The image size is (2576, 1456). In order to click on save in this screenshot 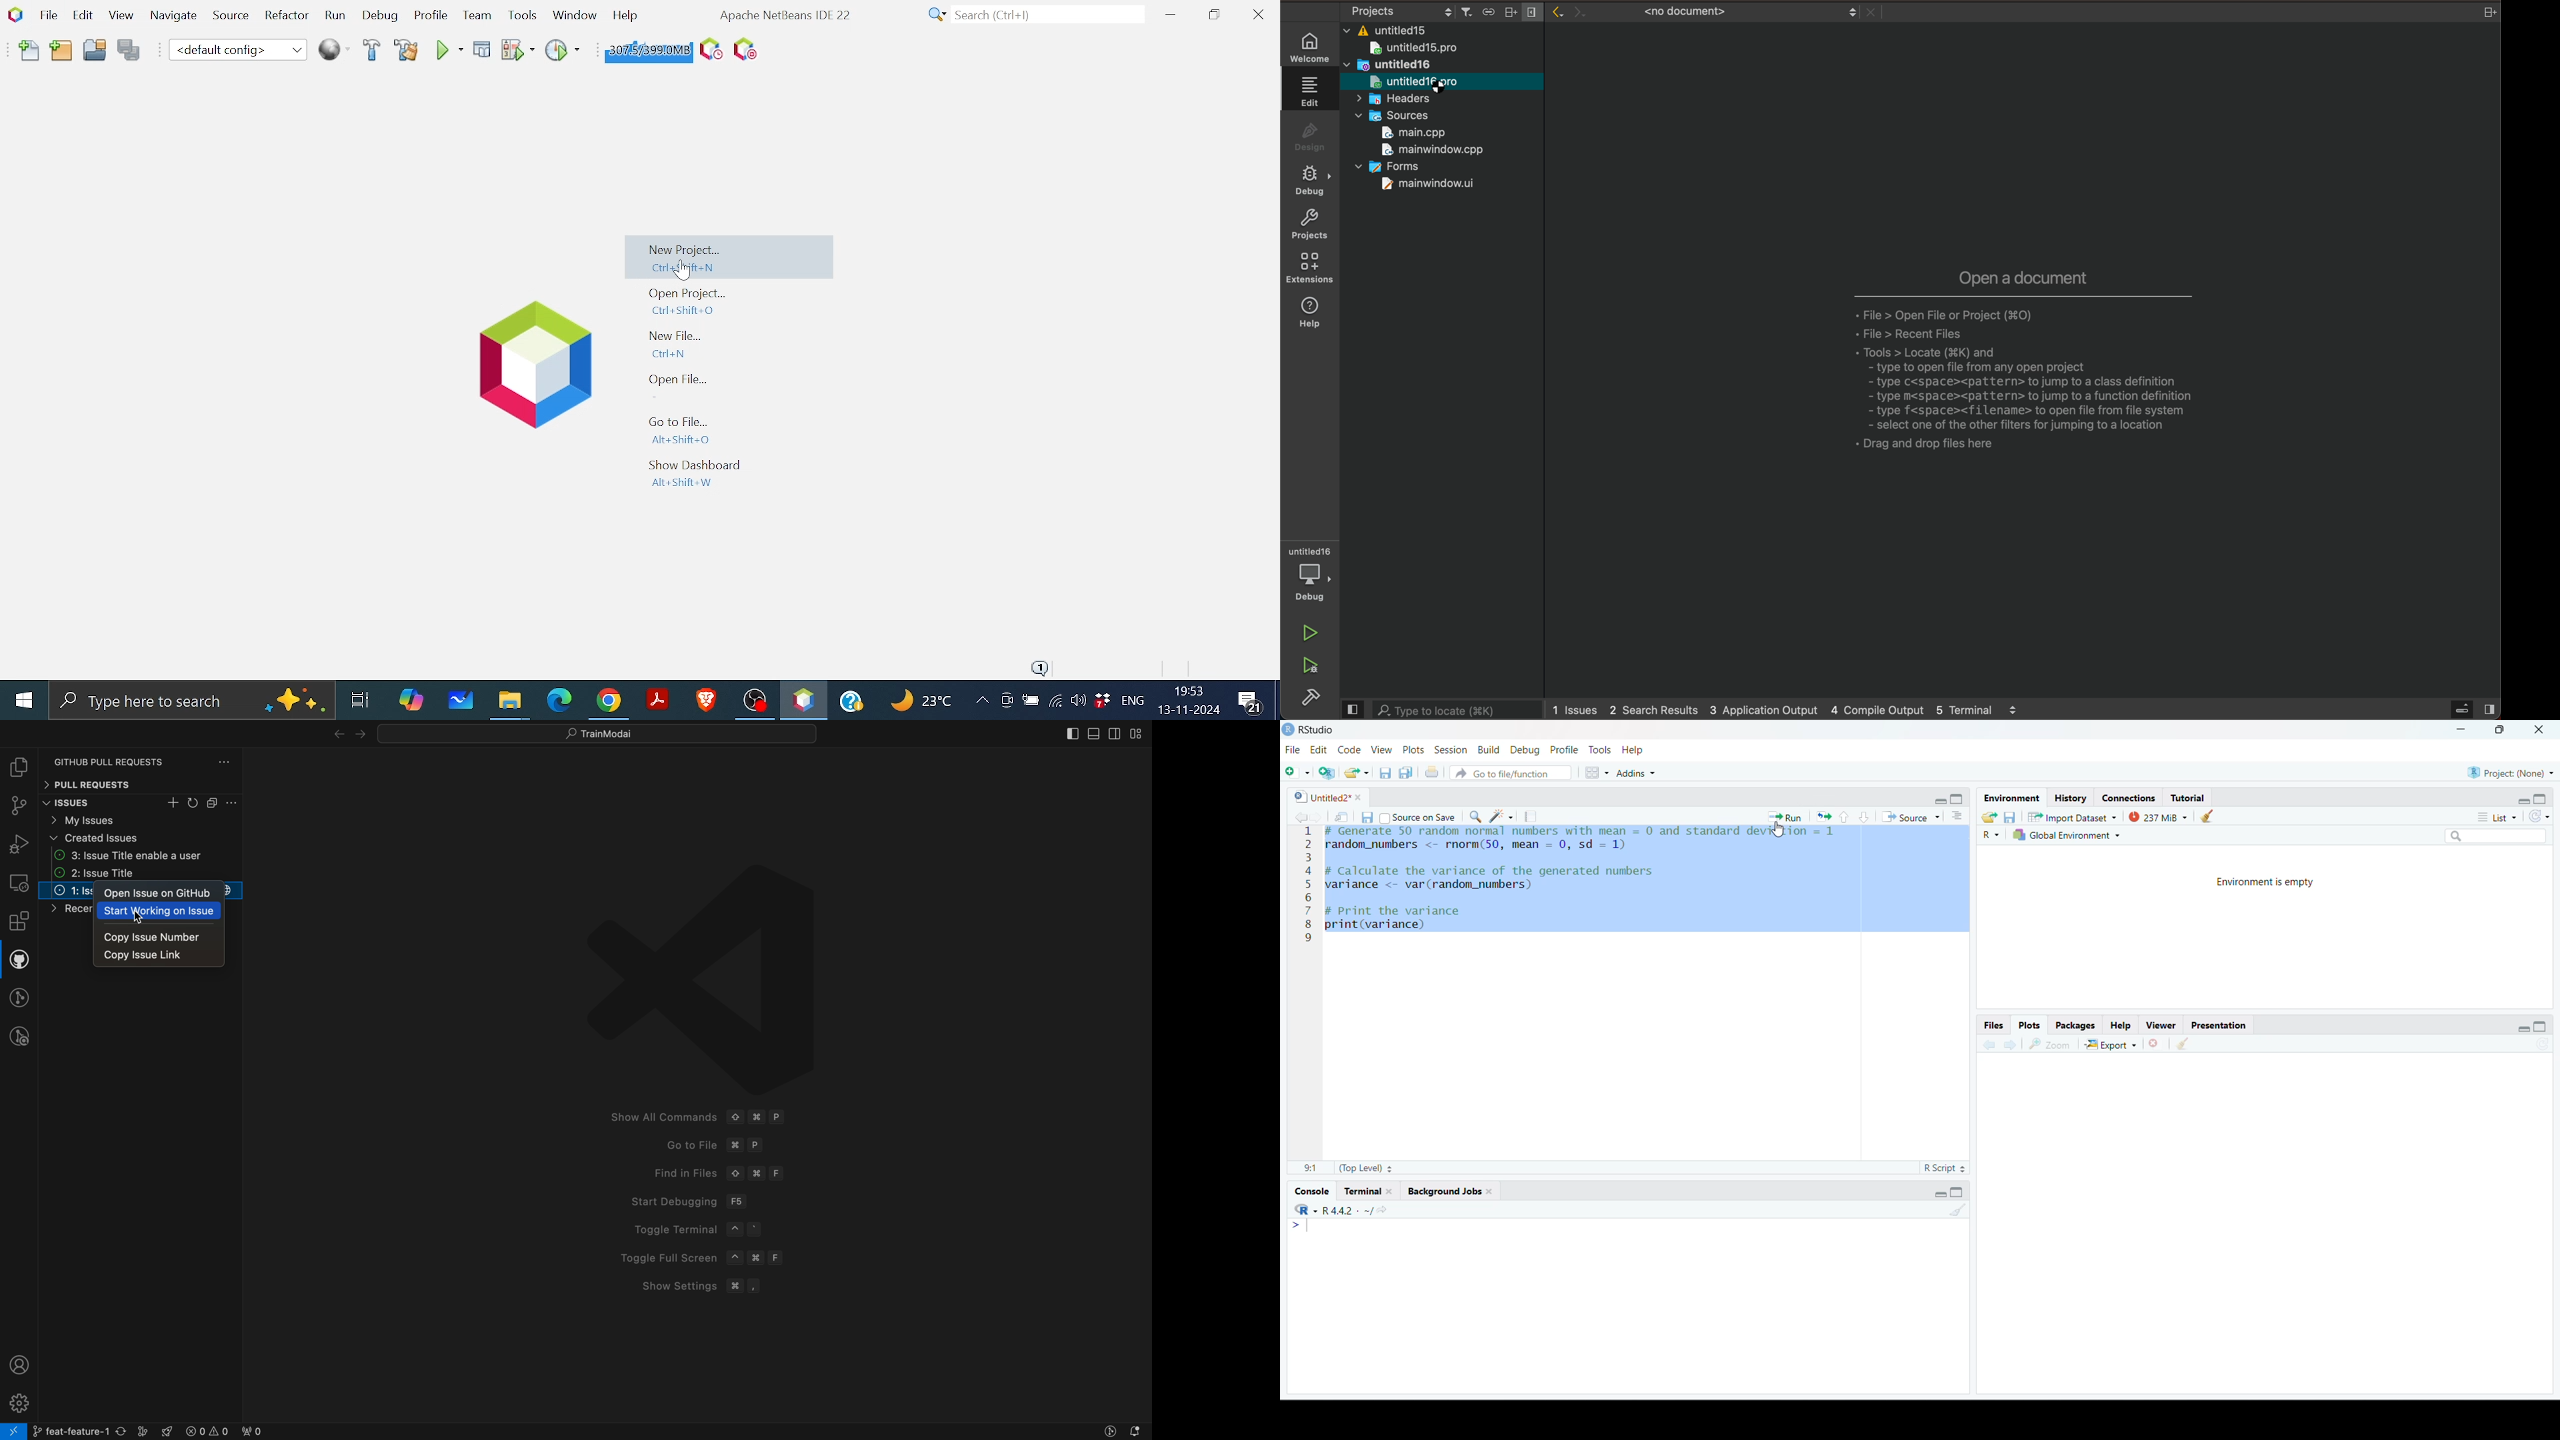, I will do `click(1385, 773)`.